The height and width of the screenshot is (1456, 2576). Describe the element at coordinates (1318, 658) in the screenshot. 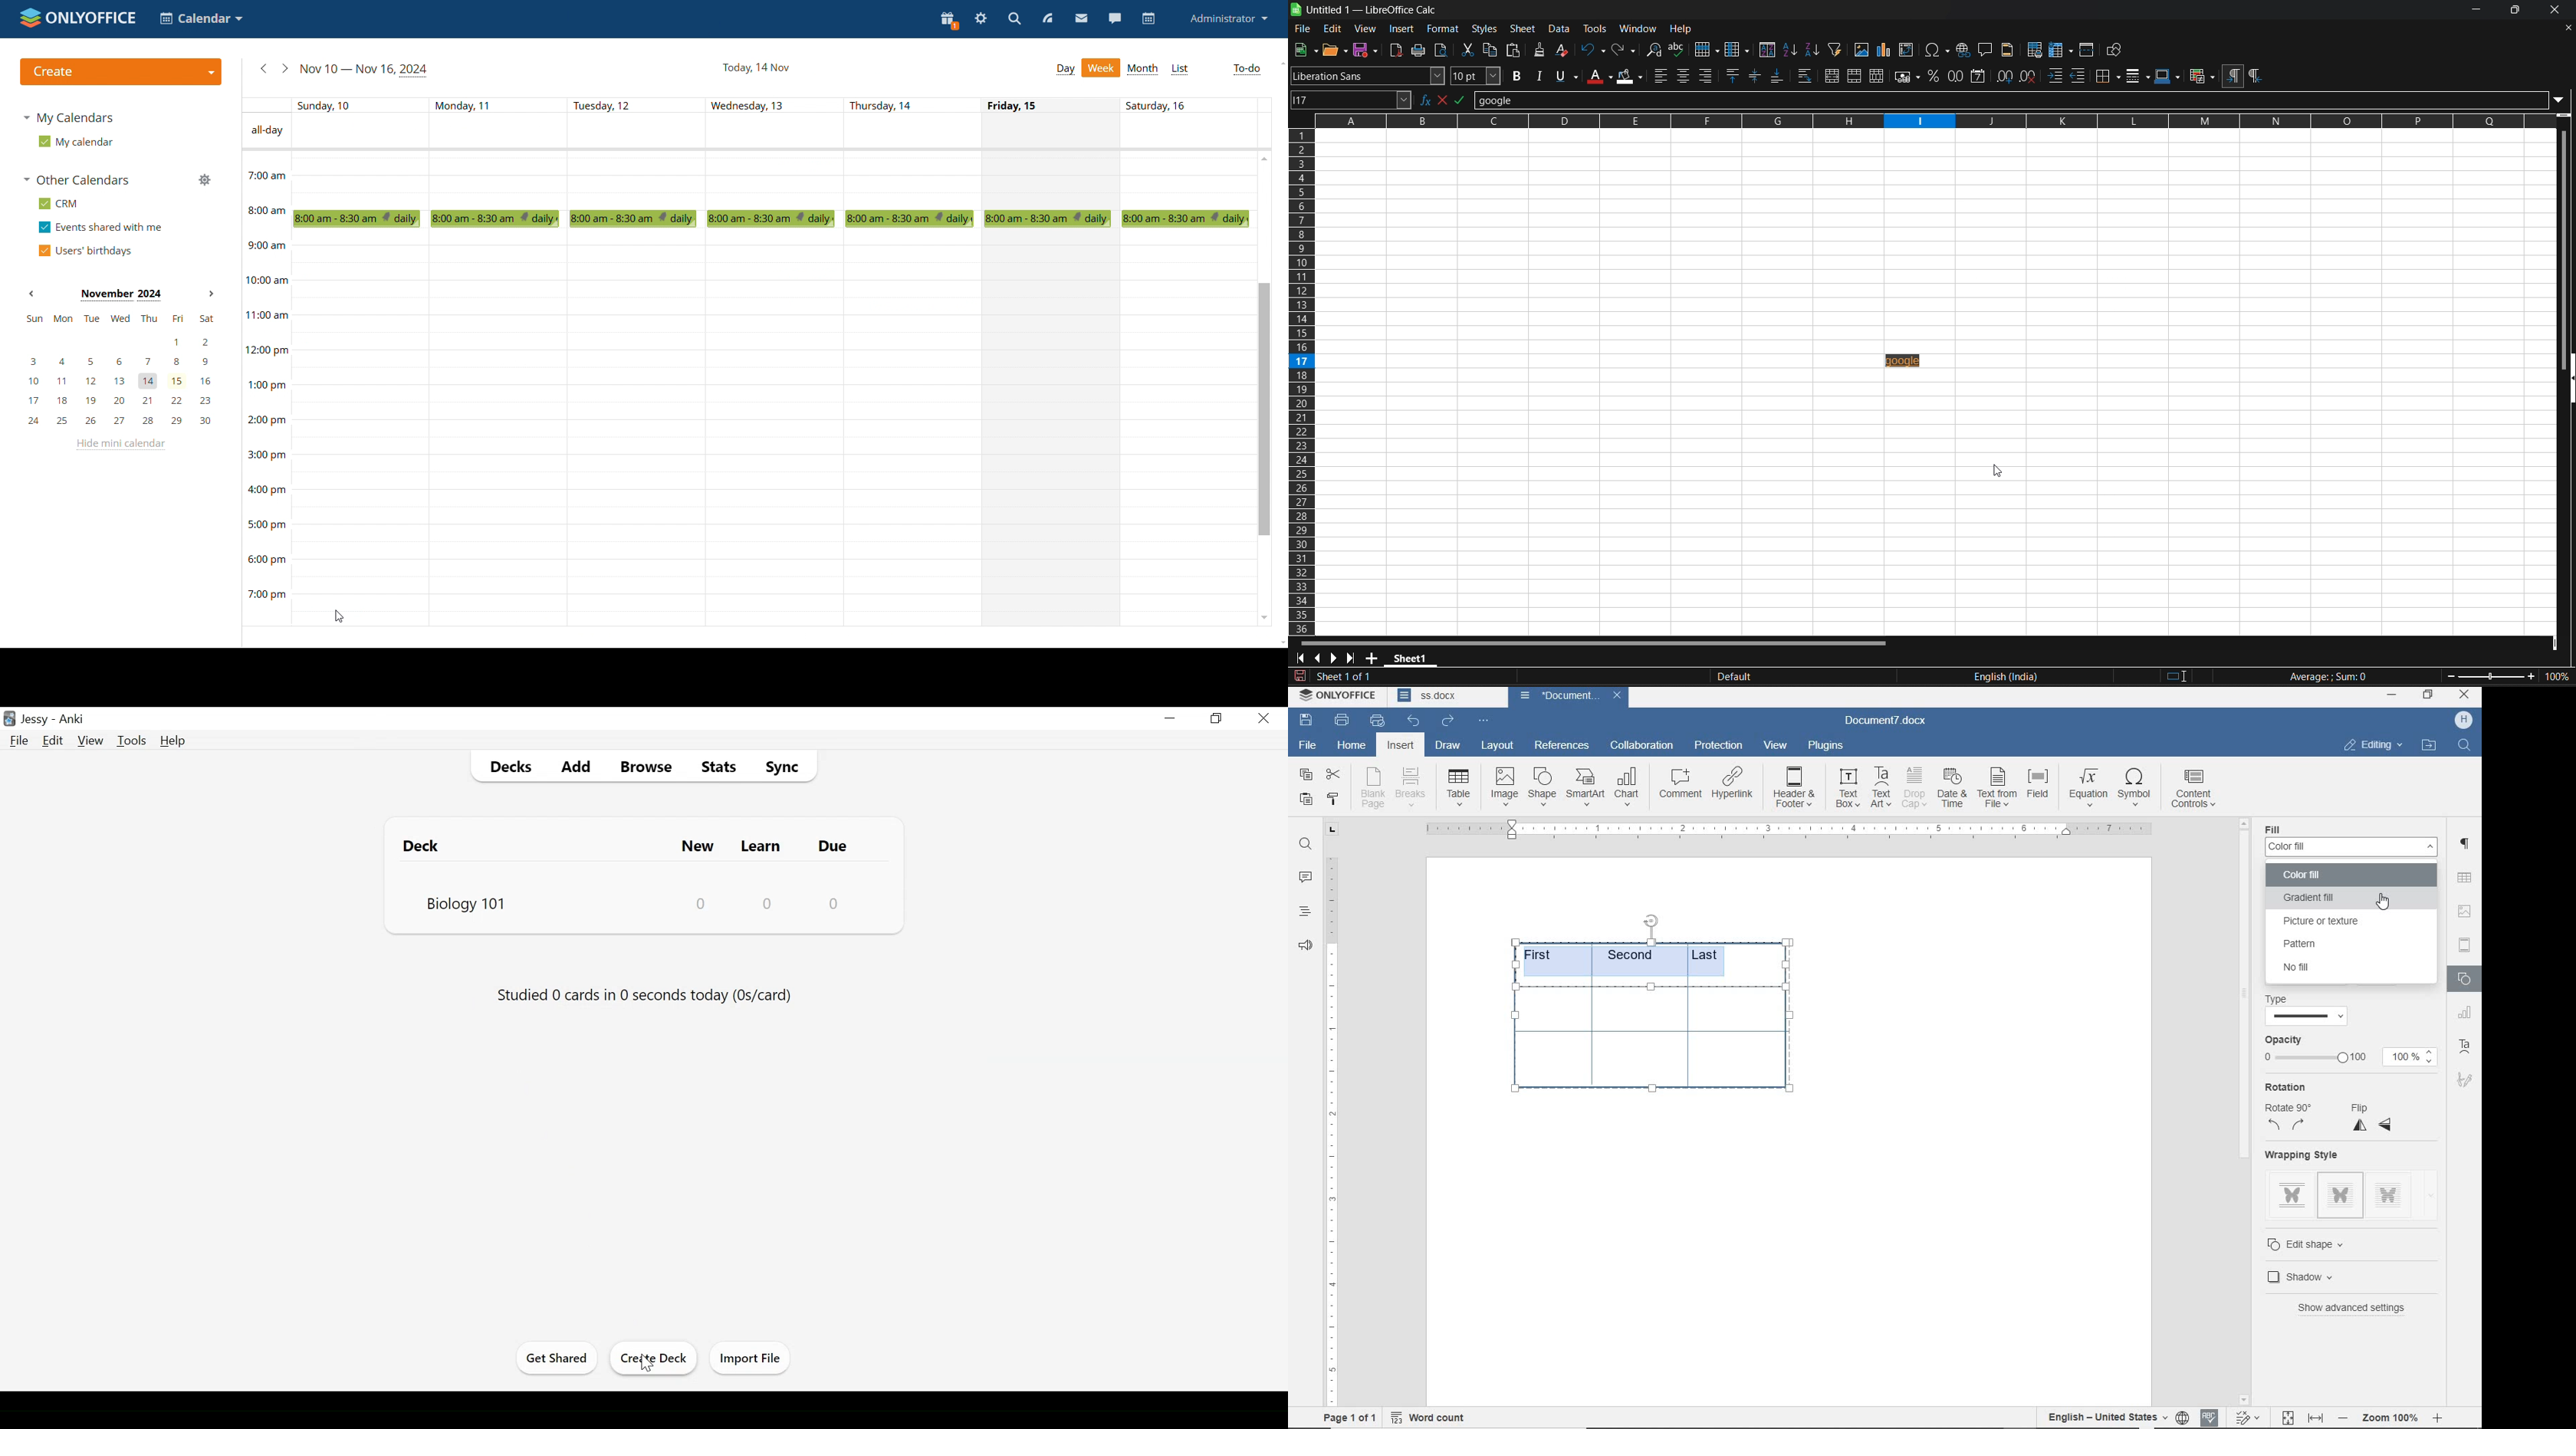

I see `scroll to previous sheet` at that location.